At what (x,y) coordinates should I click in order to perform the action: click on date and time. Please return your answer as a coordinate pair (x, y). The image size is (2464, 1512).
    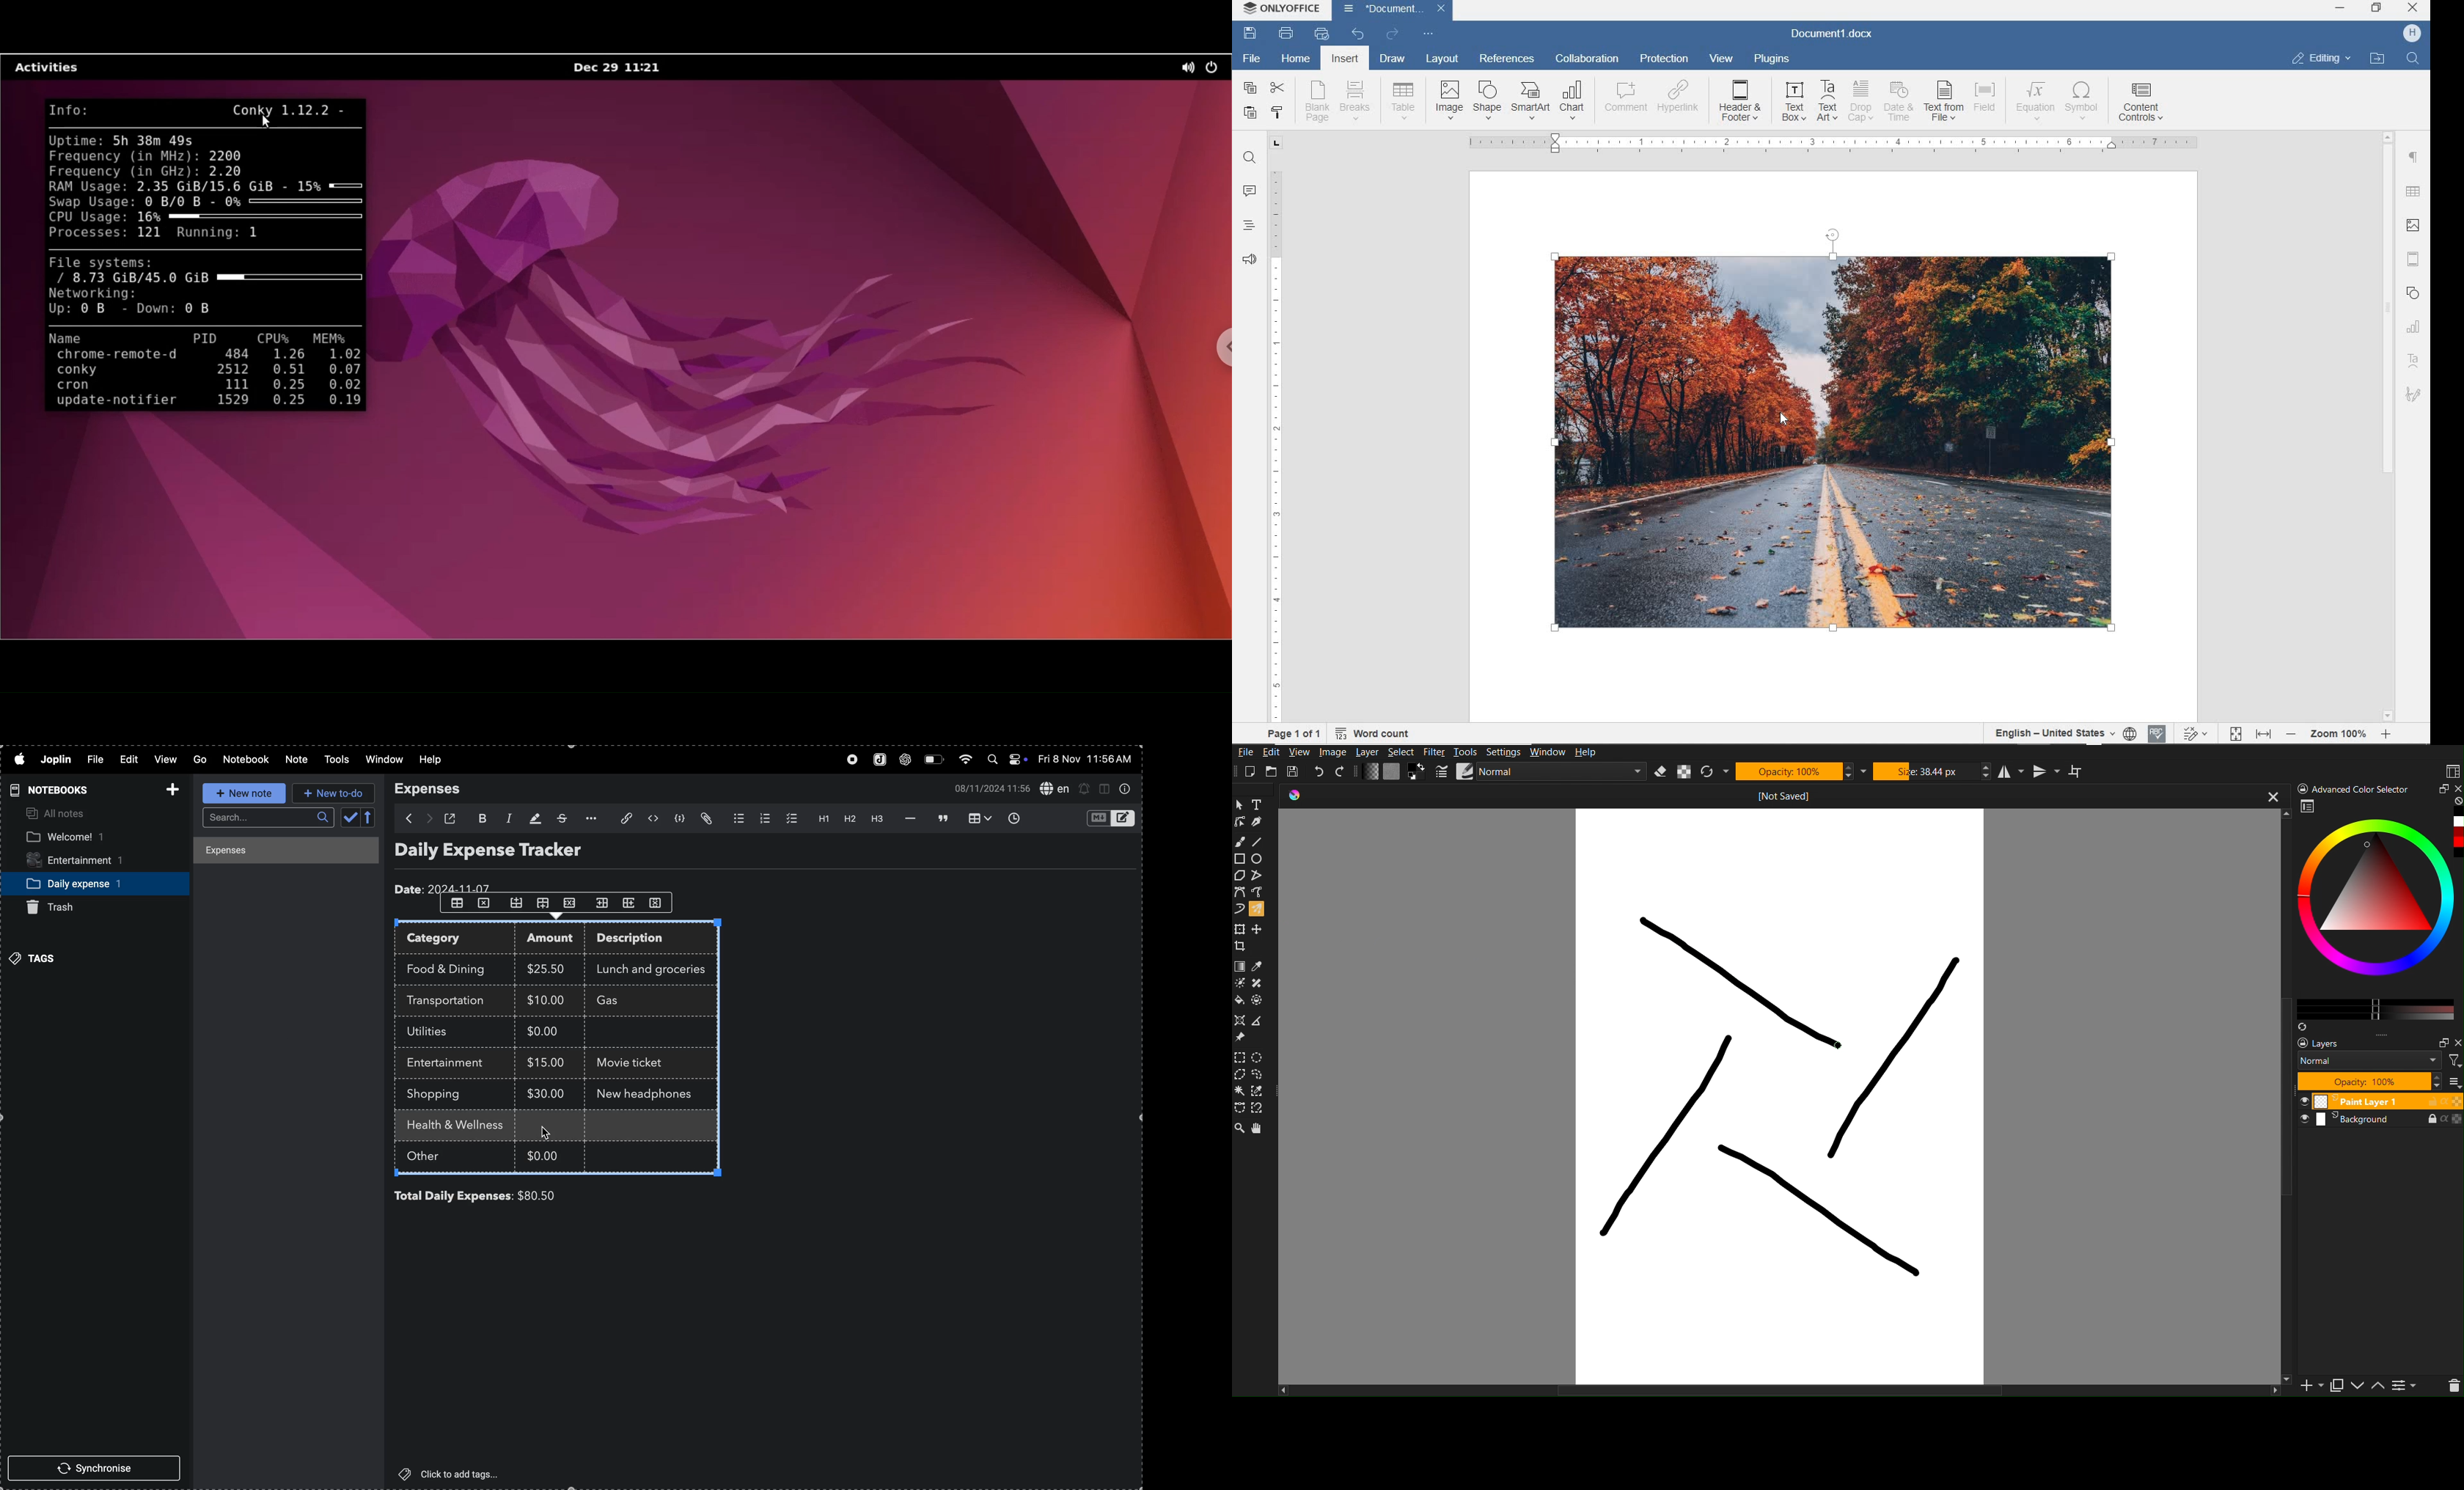
    Looking at the image, I should click on (1086, 759).